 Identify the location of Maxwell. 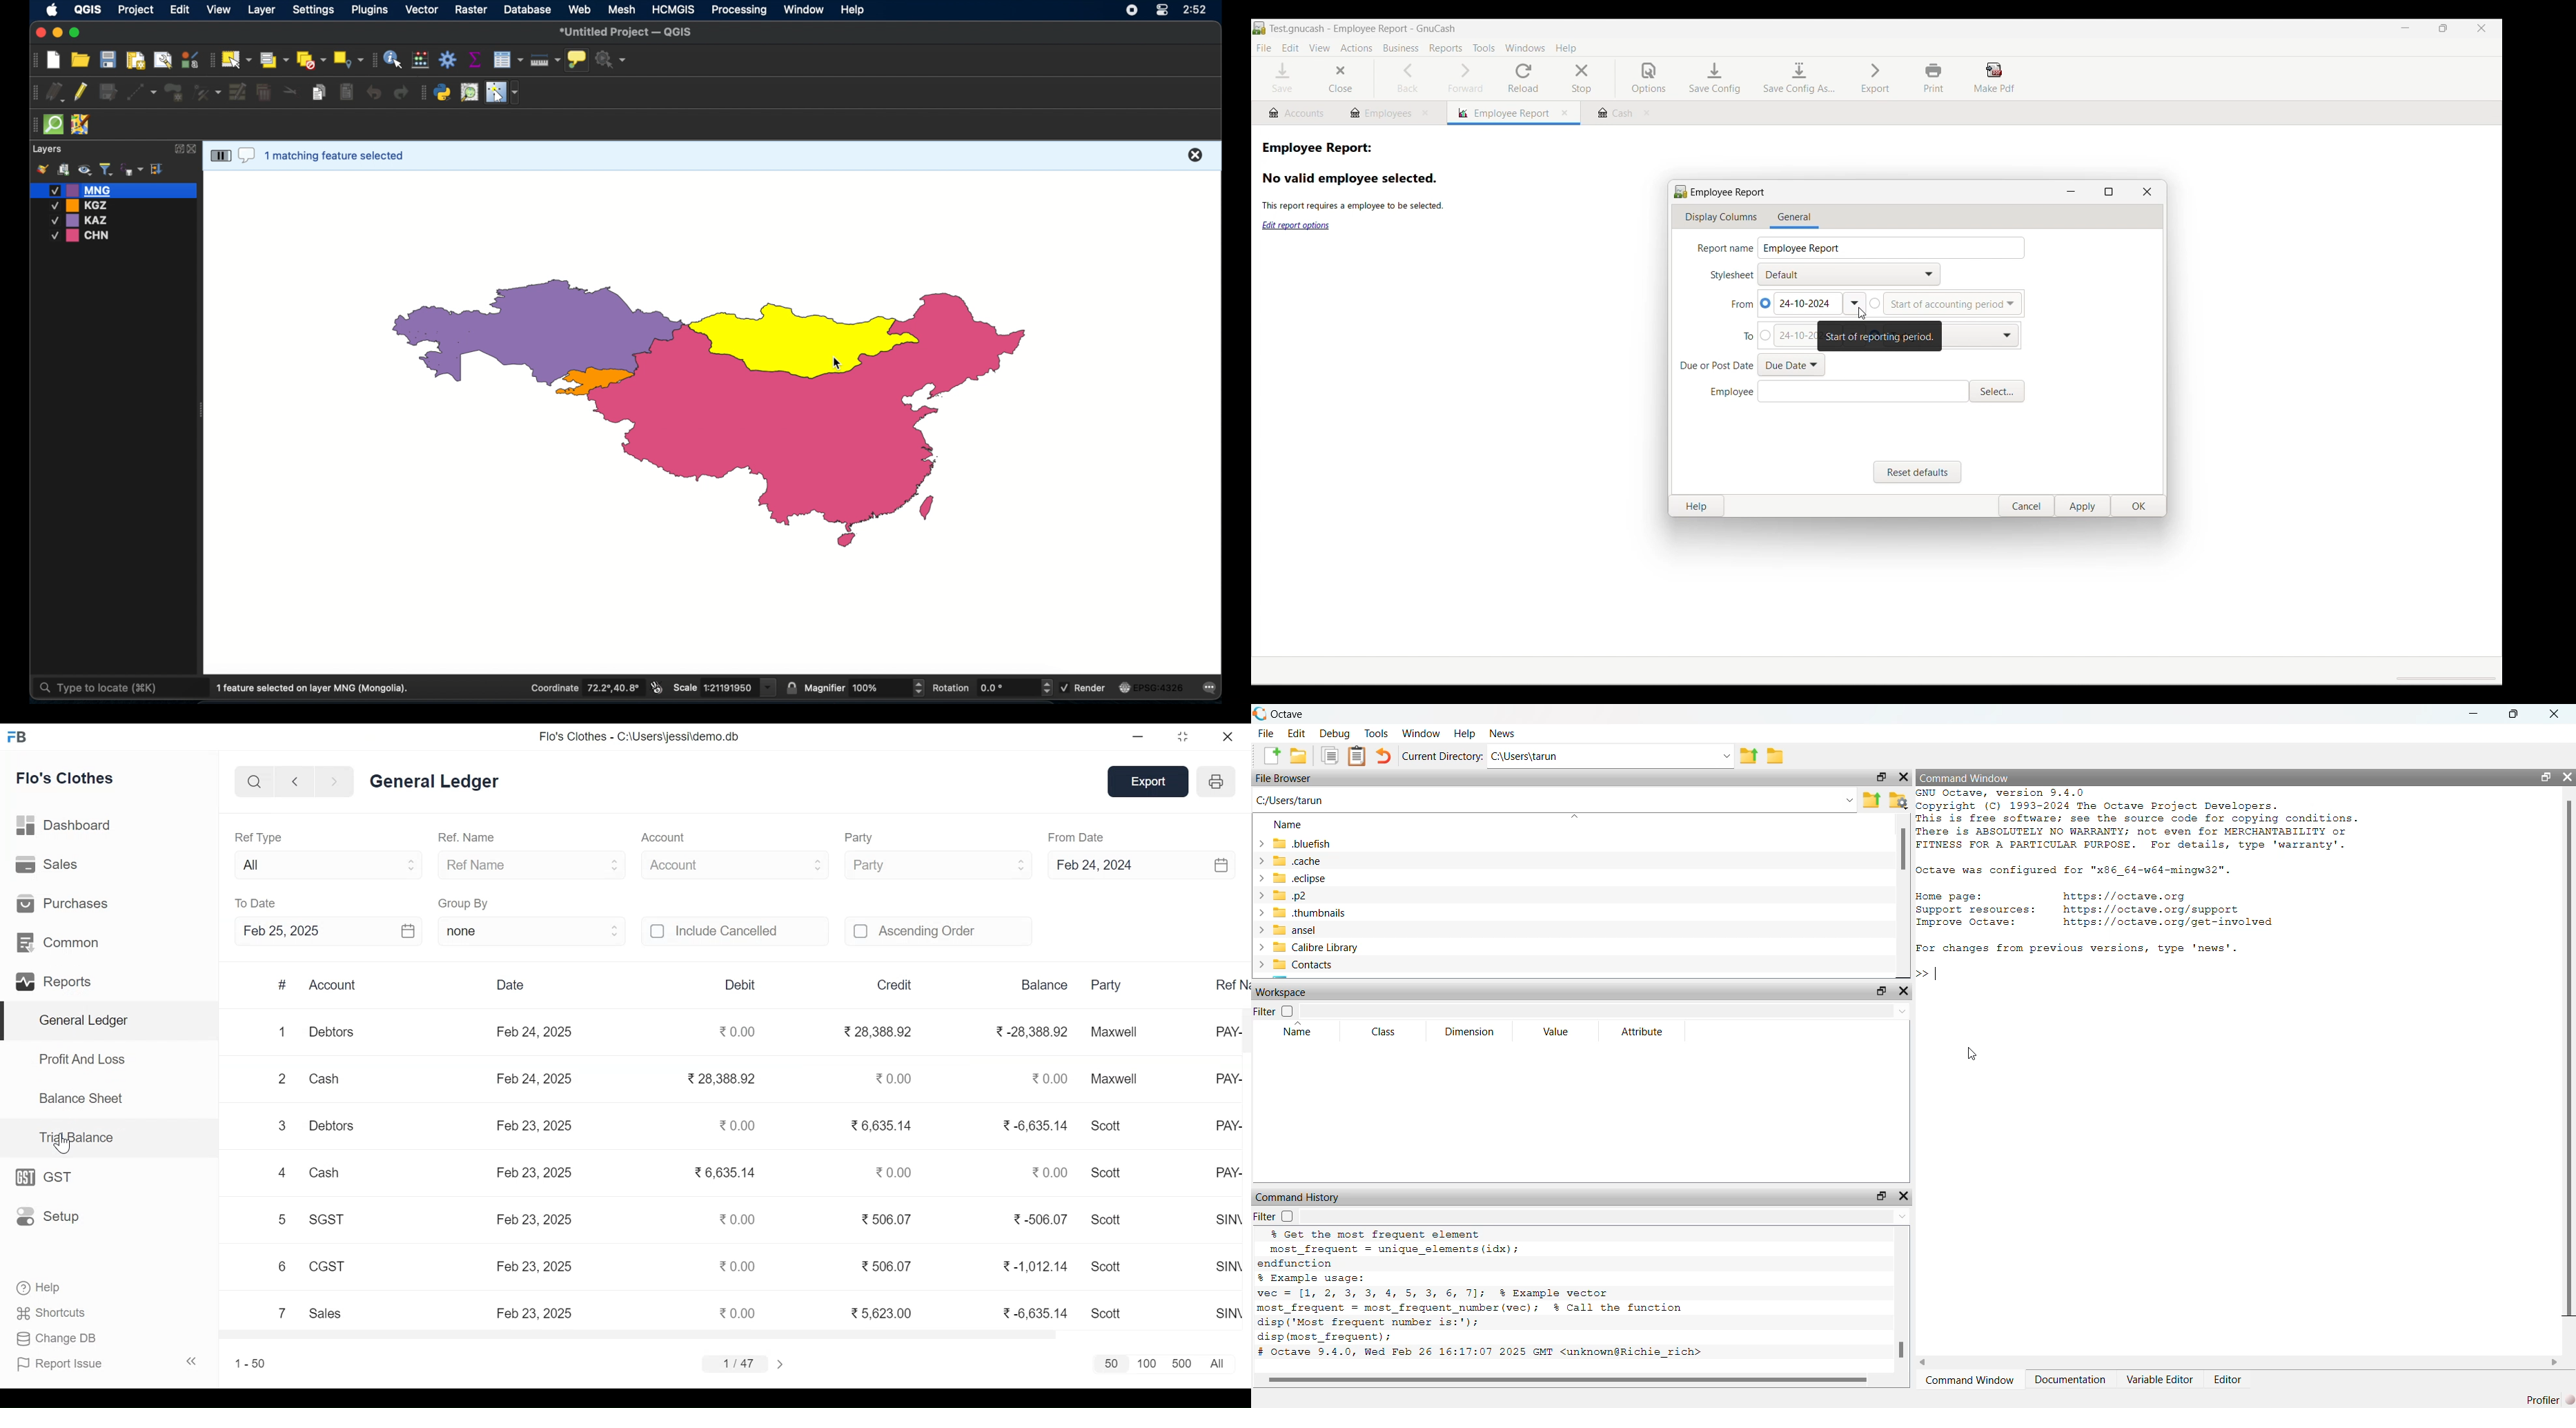
(1114, 1078).